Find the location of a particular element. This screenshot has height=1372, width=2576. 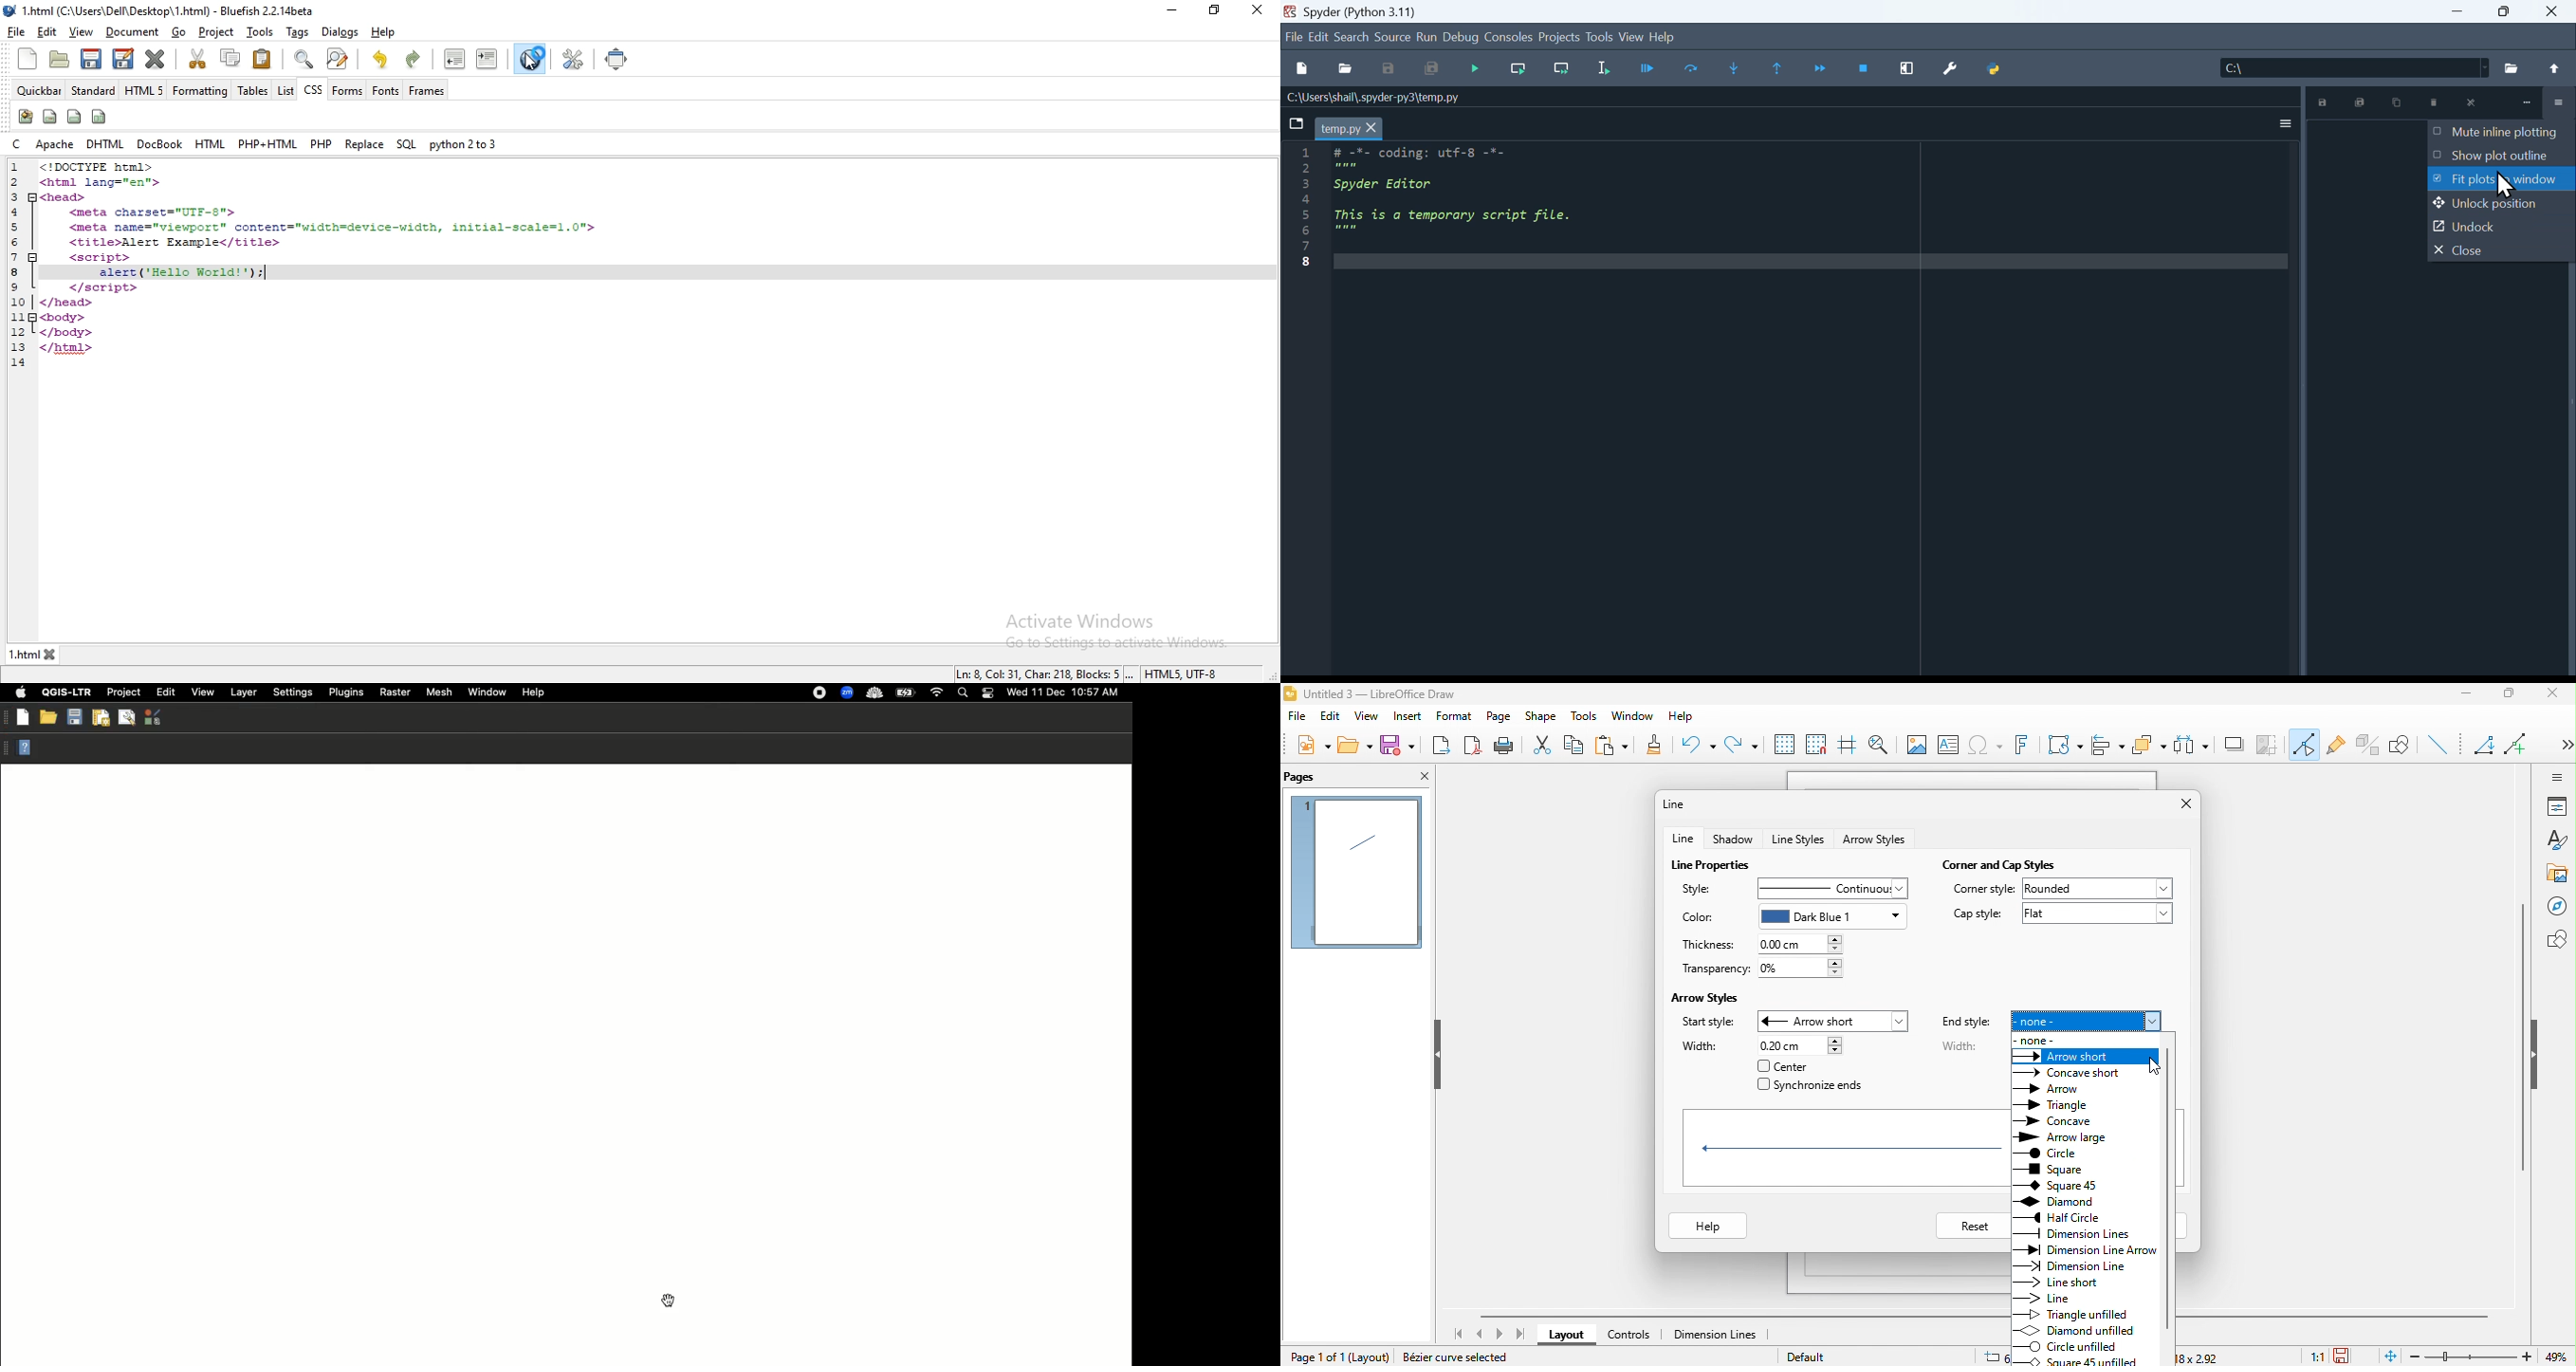

controls is located at coordinates (1629, 1337).